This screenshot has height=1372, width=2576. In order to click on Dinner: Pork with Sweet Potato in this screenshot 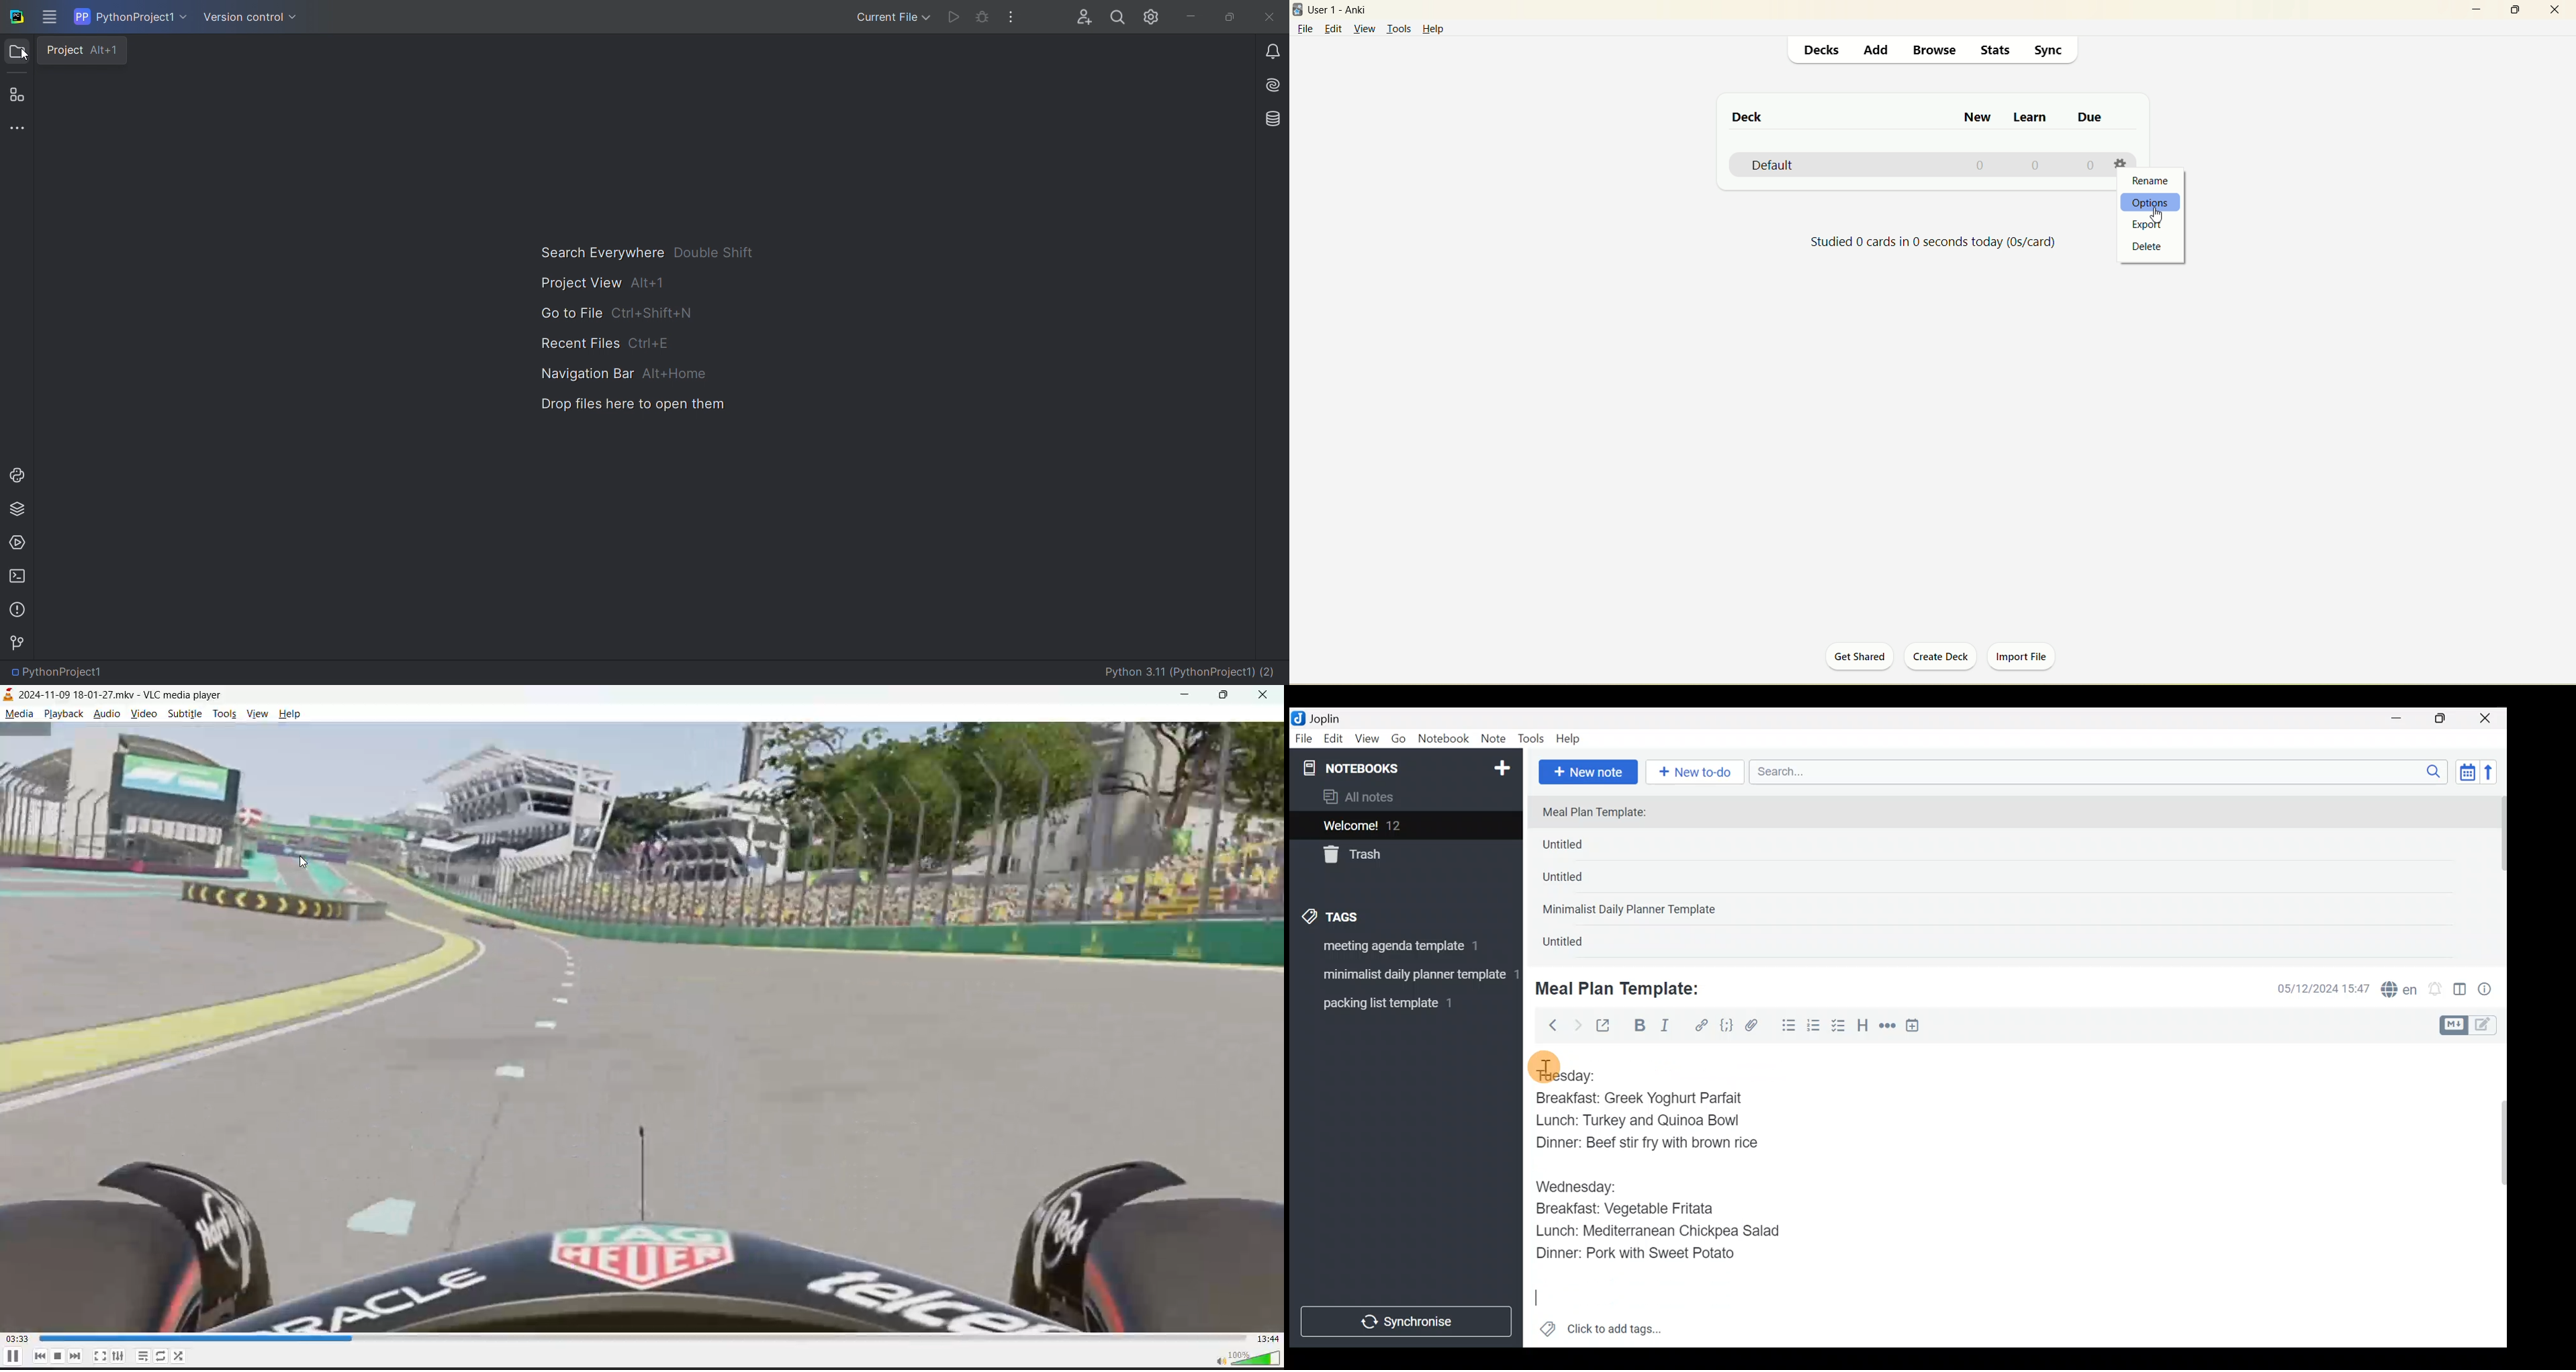, I will do `click(1646, 1254)`.